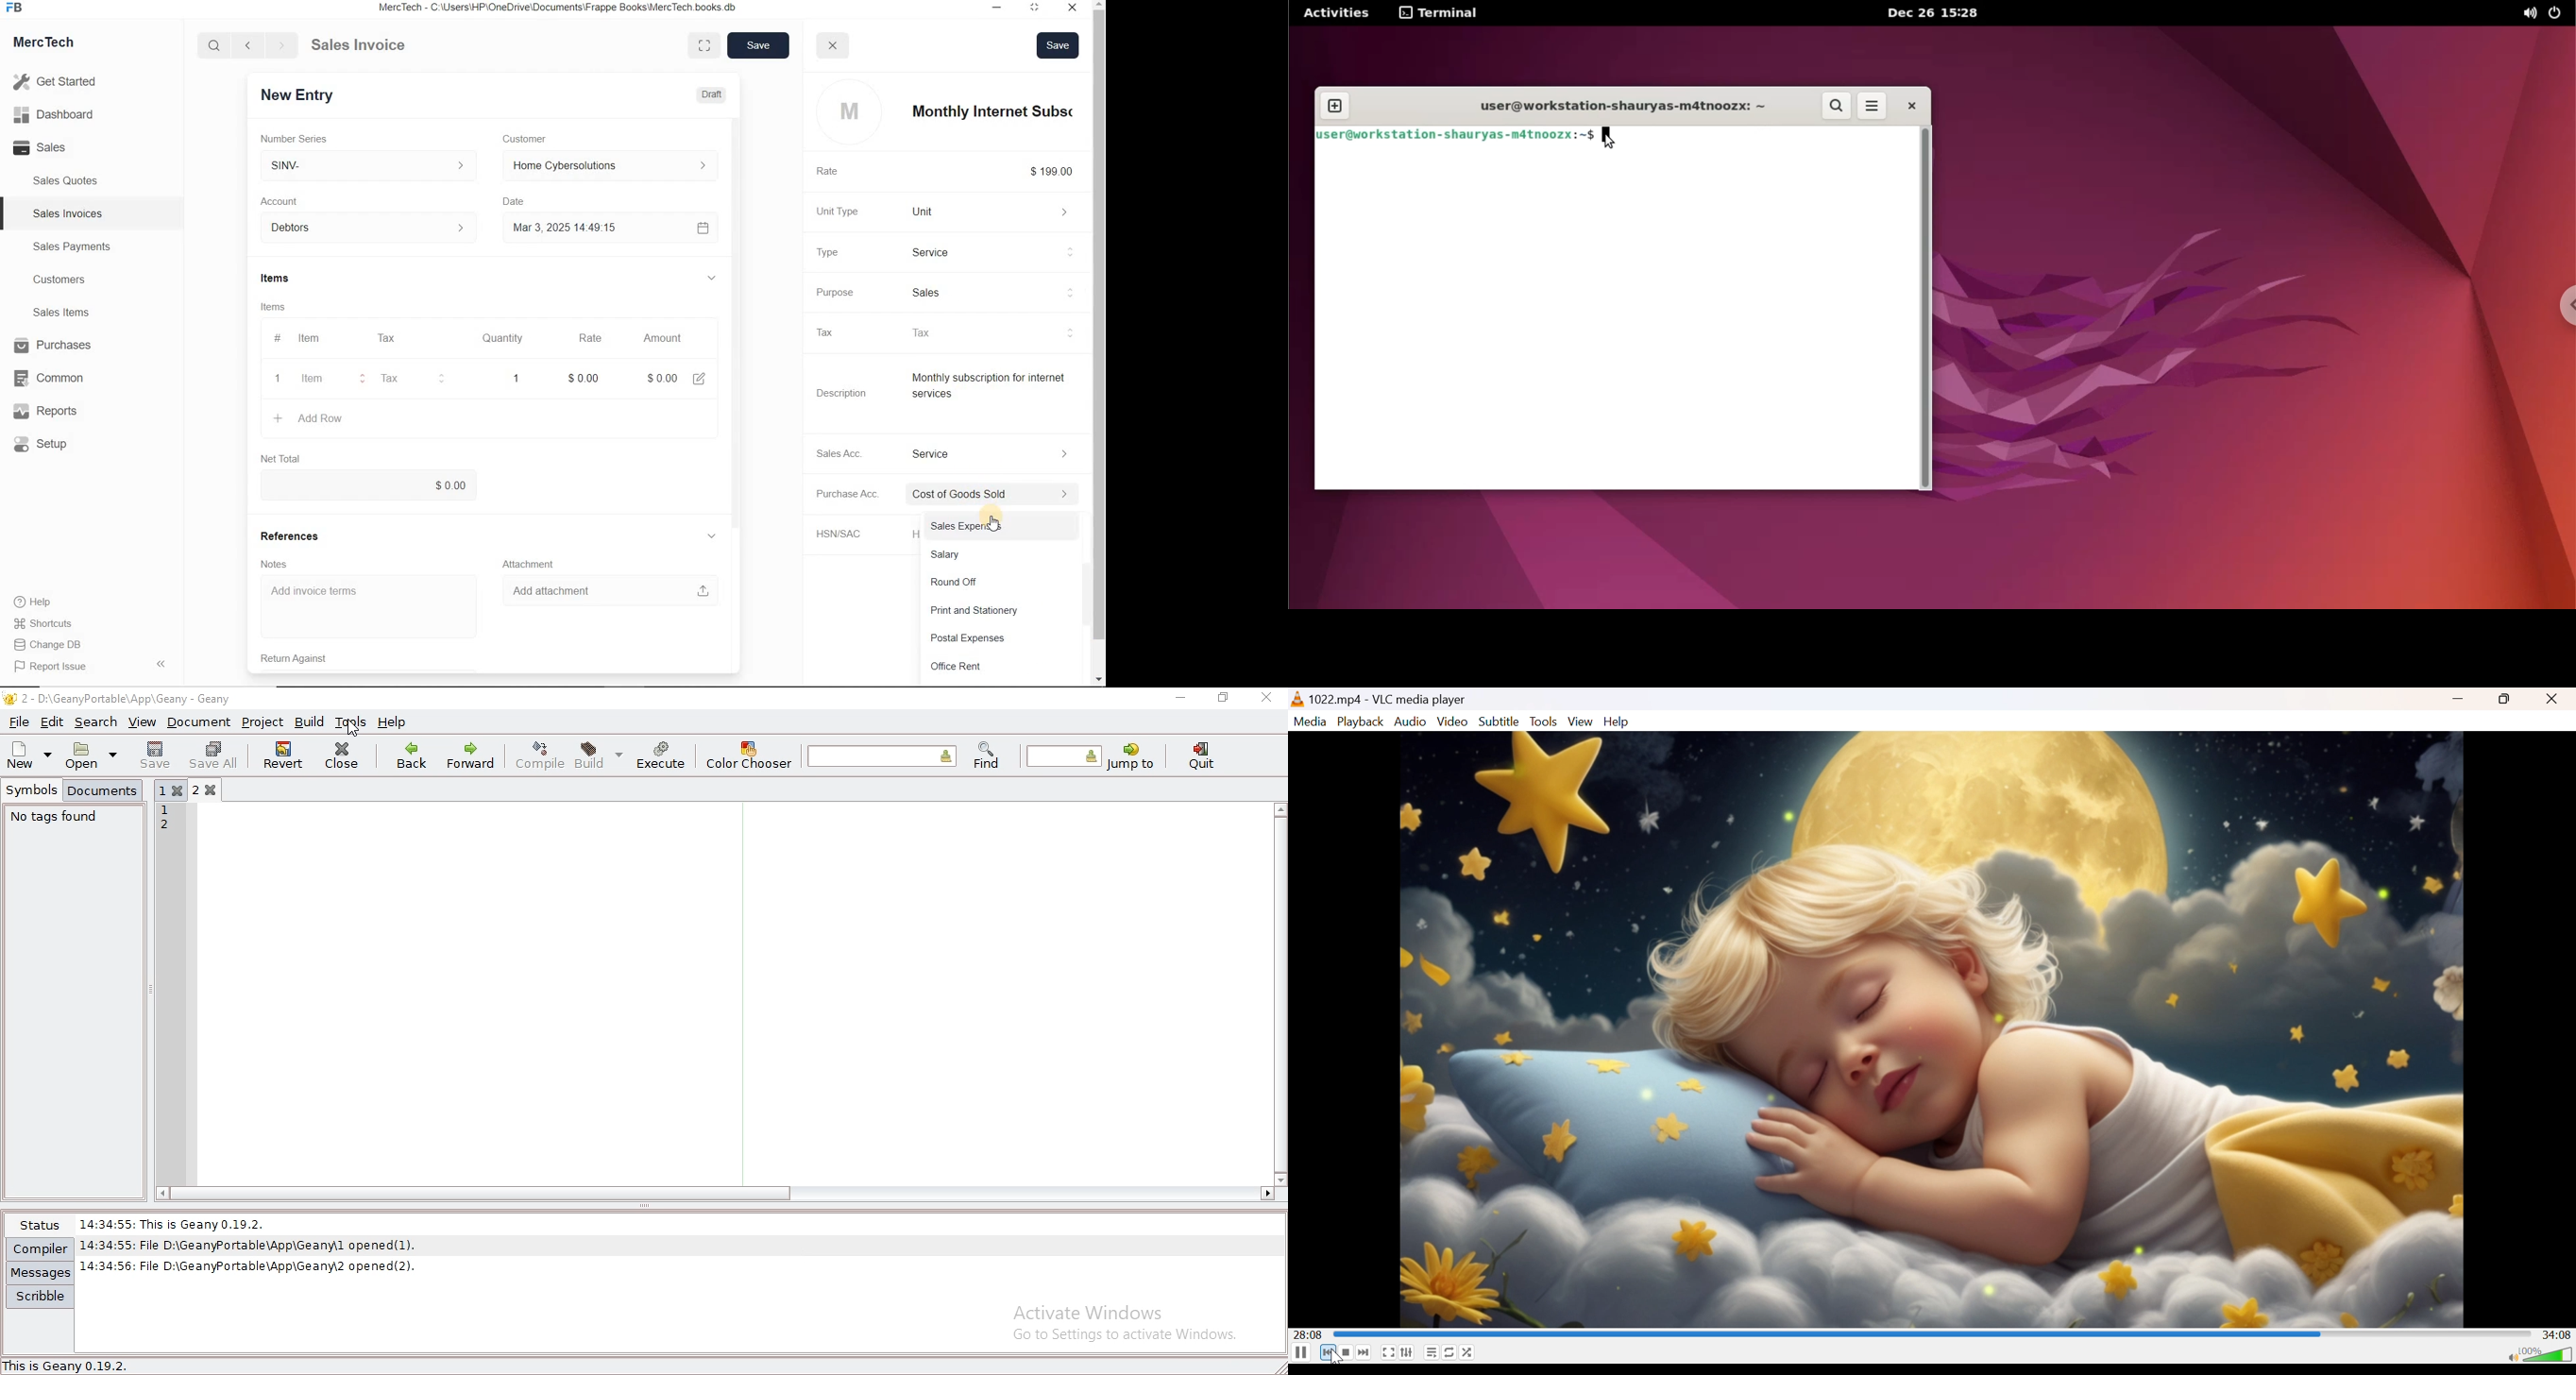 Image resolution: width=2576 pixels, height=1400 pixels. What do you see at coordinates (55, 412) in the screenshot?
I see `Reports` at bounding box center [55, 412].